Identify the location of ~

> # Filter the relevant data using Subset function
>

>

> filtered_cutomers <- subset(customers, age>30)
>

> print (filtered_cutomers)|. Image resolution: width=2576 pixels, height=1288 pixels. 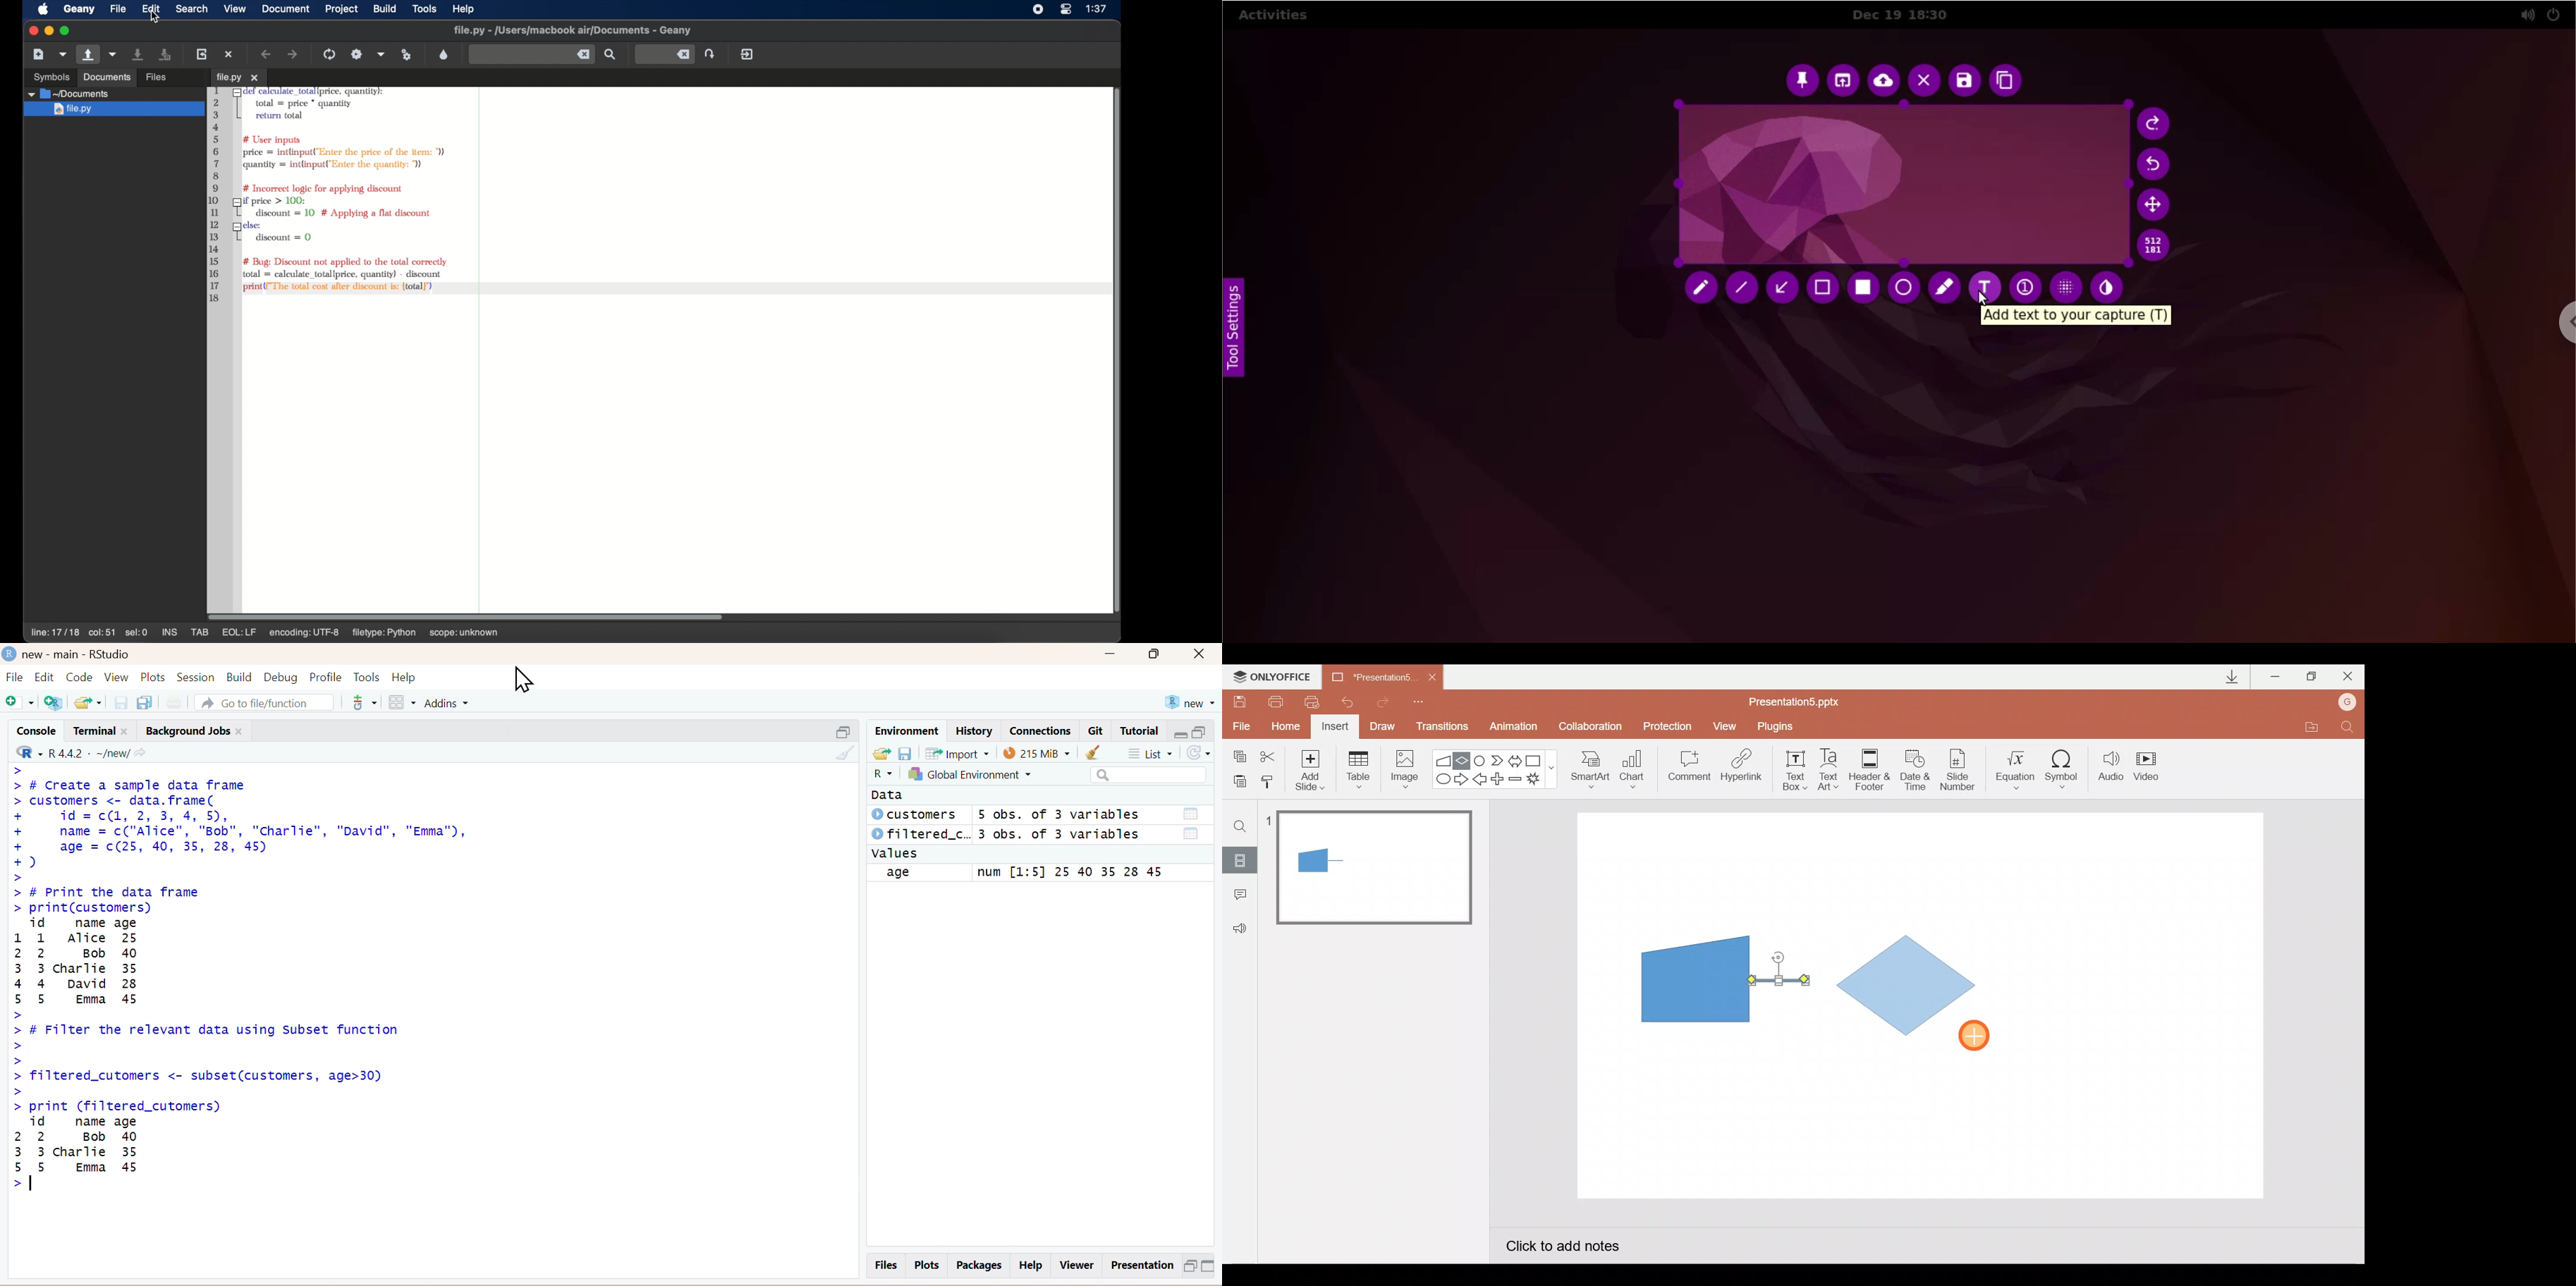
(221, 1061).